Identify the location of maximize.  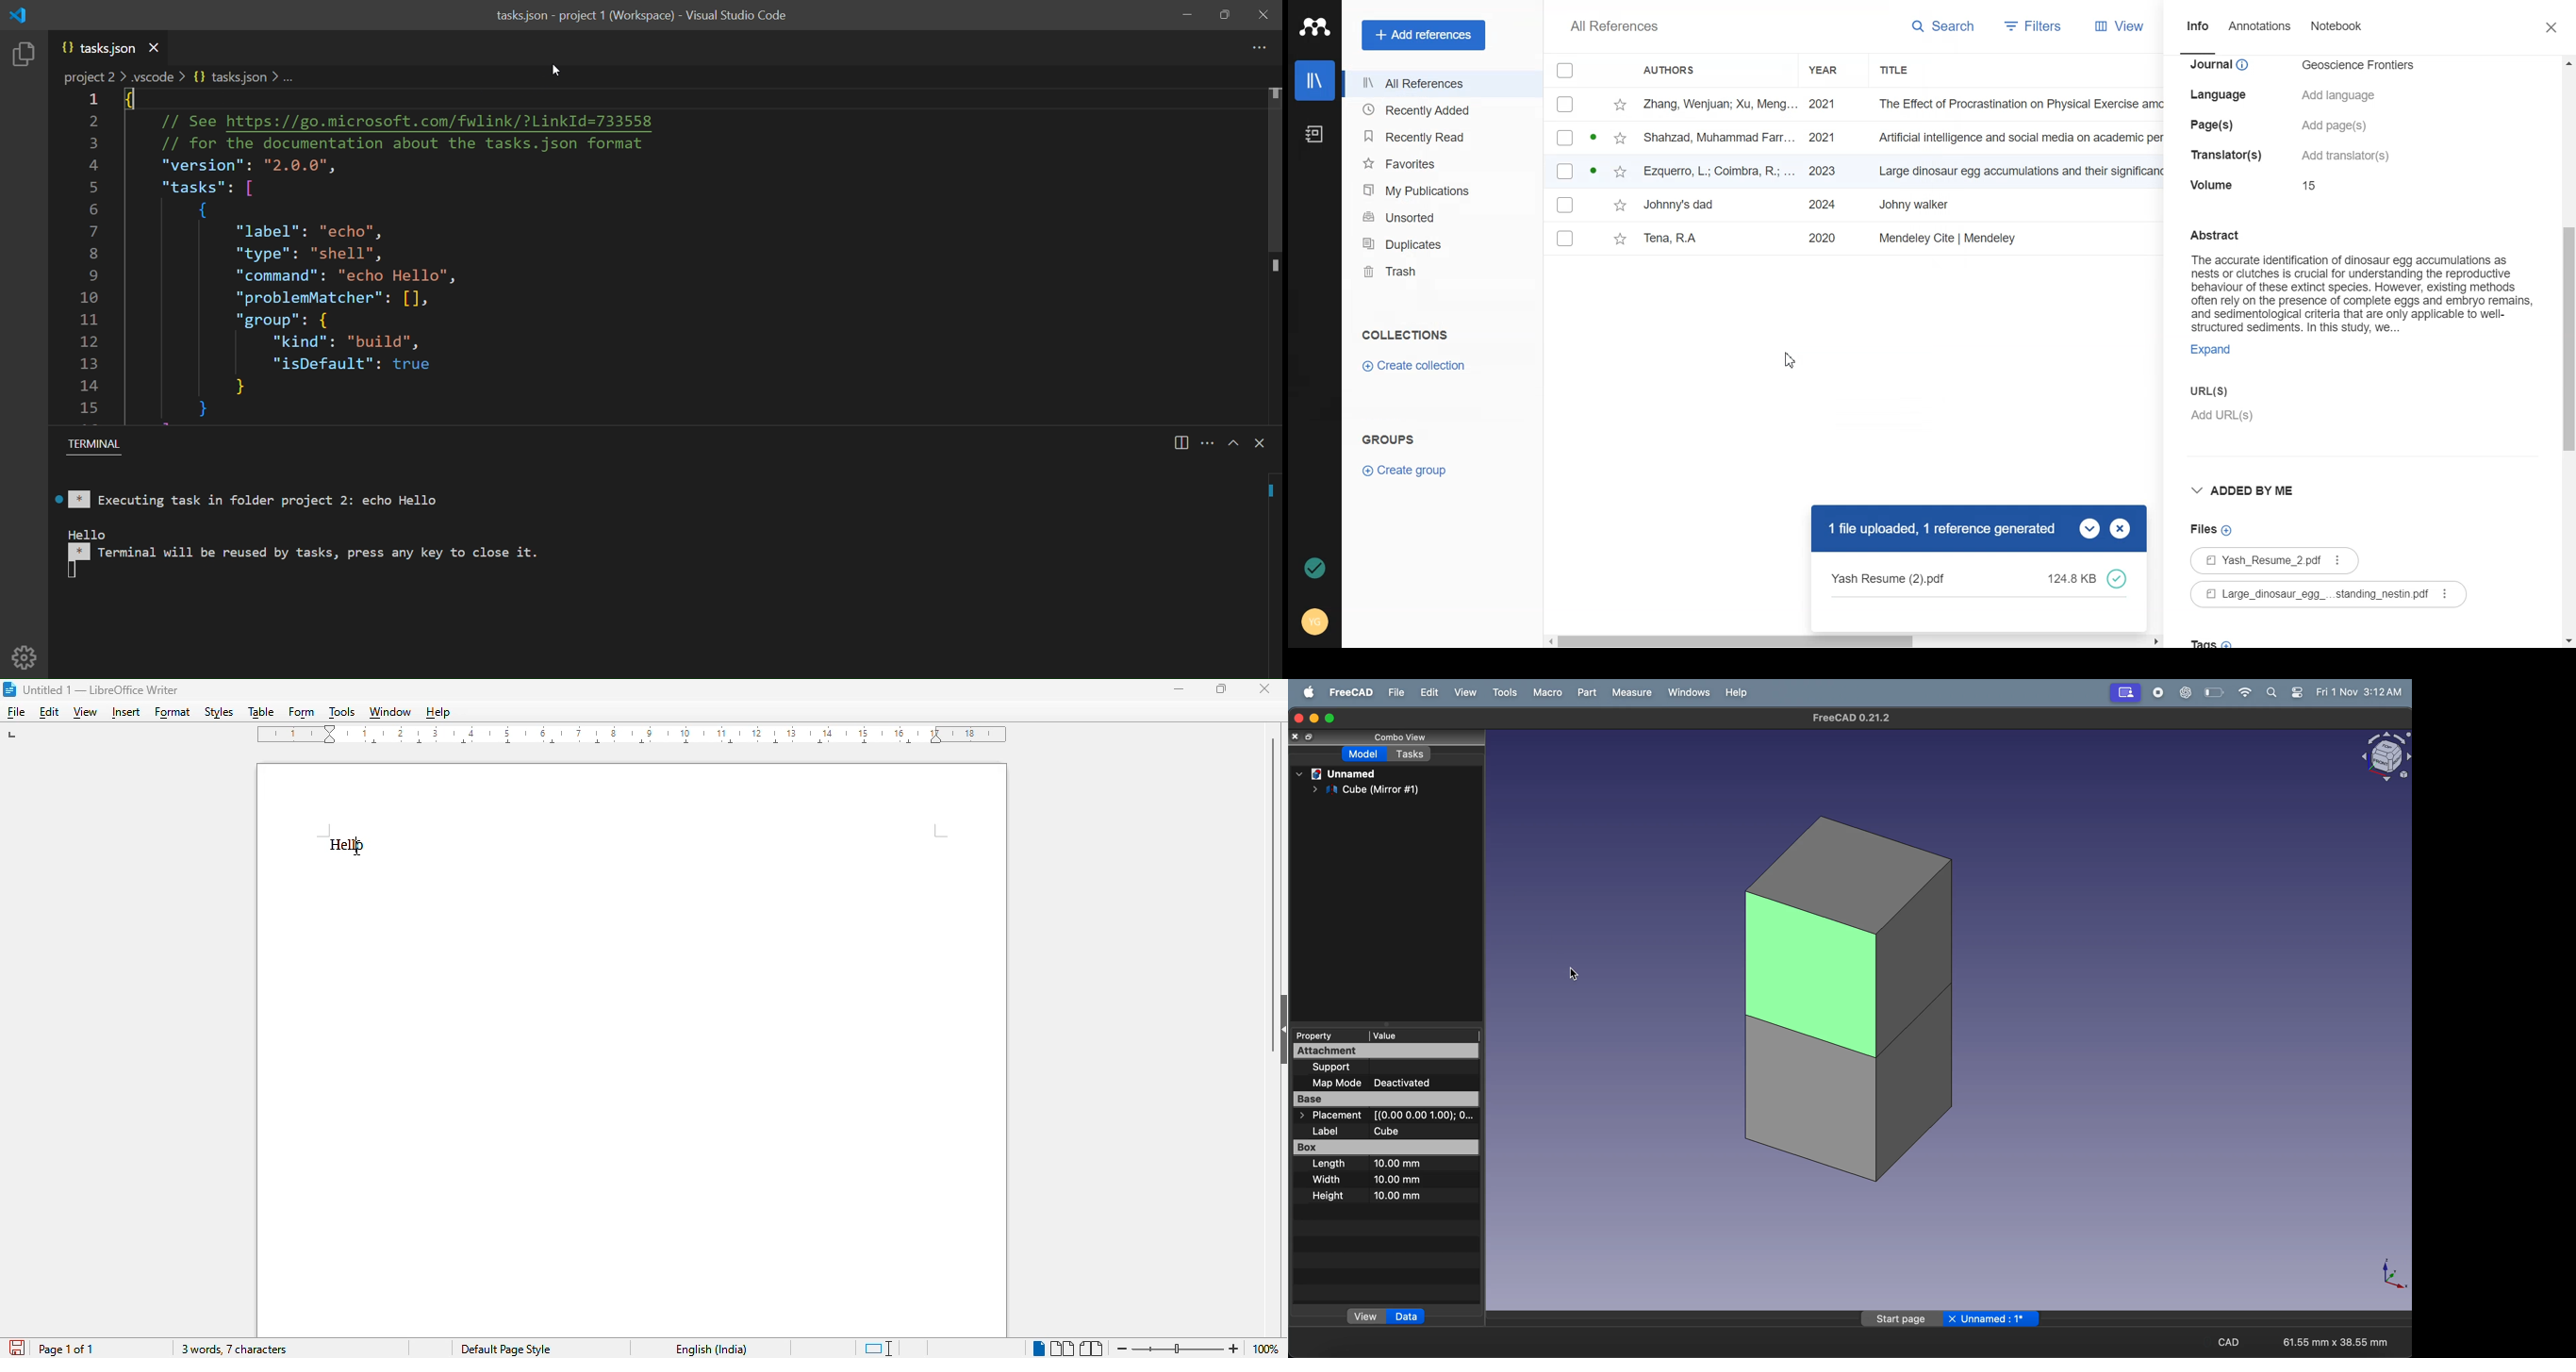
(1221, 687).